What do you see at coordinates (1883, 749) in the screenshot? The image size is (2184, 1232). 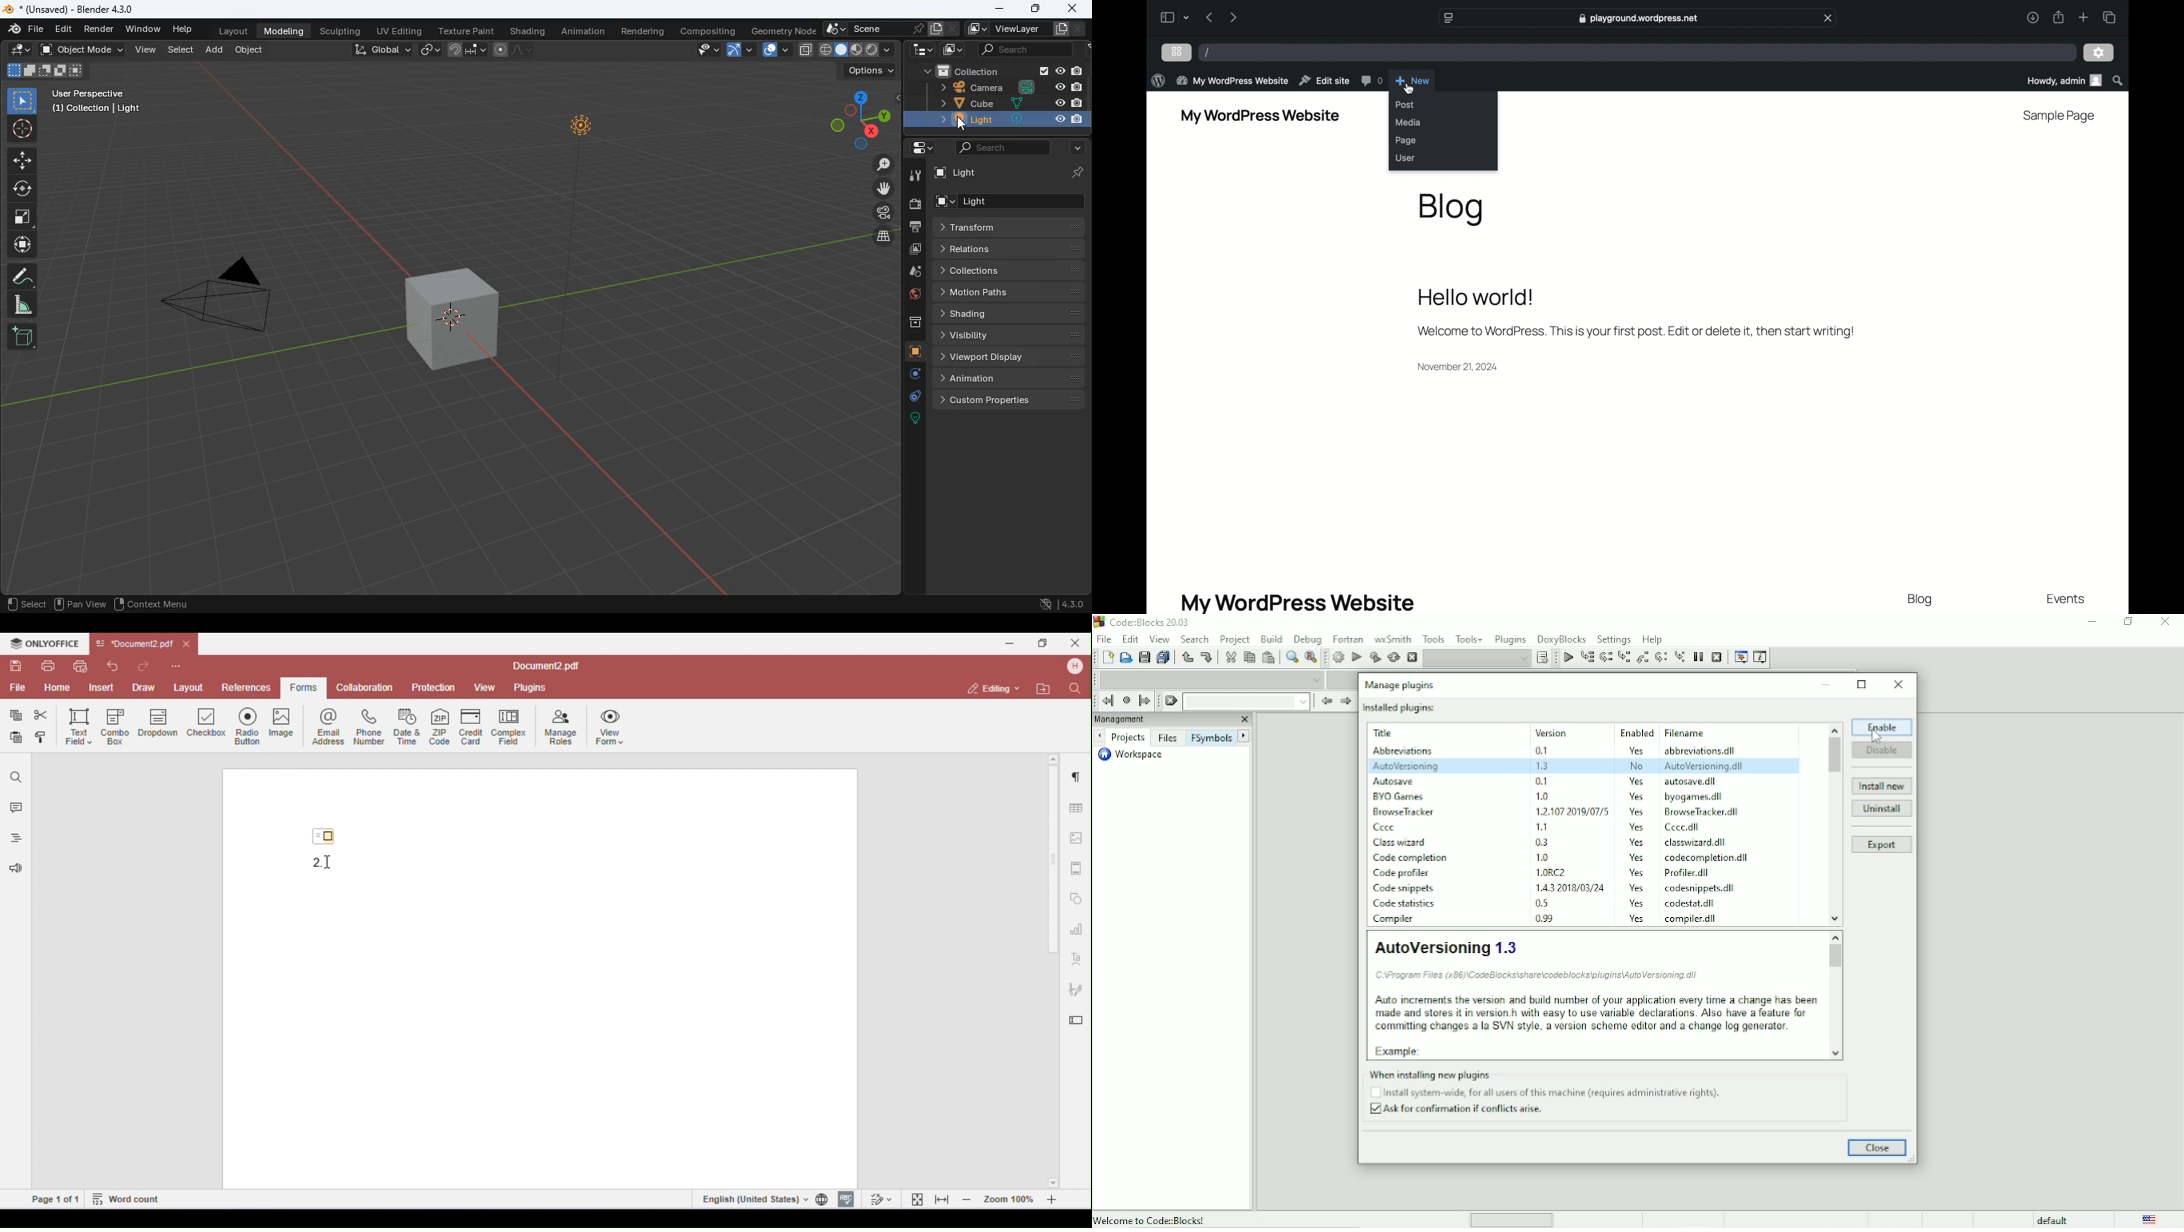 I see `Disable` at bounding box center [1883, 749].